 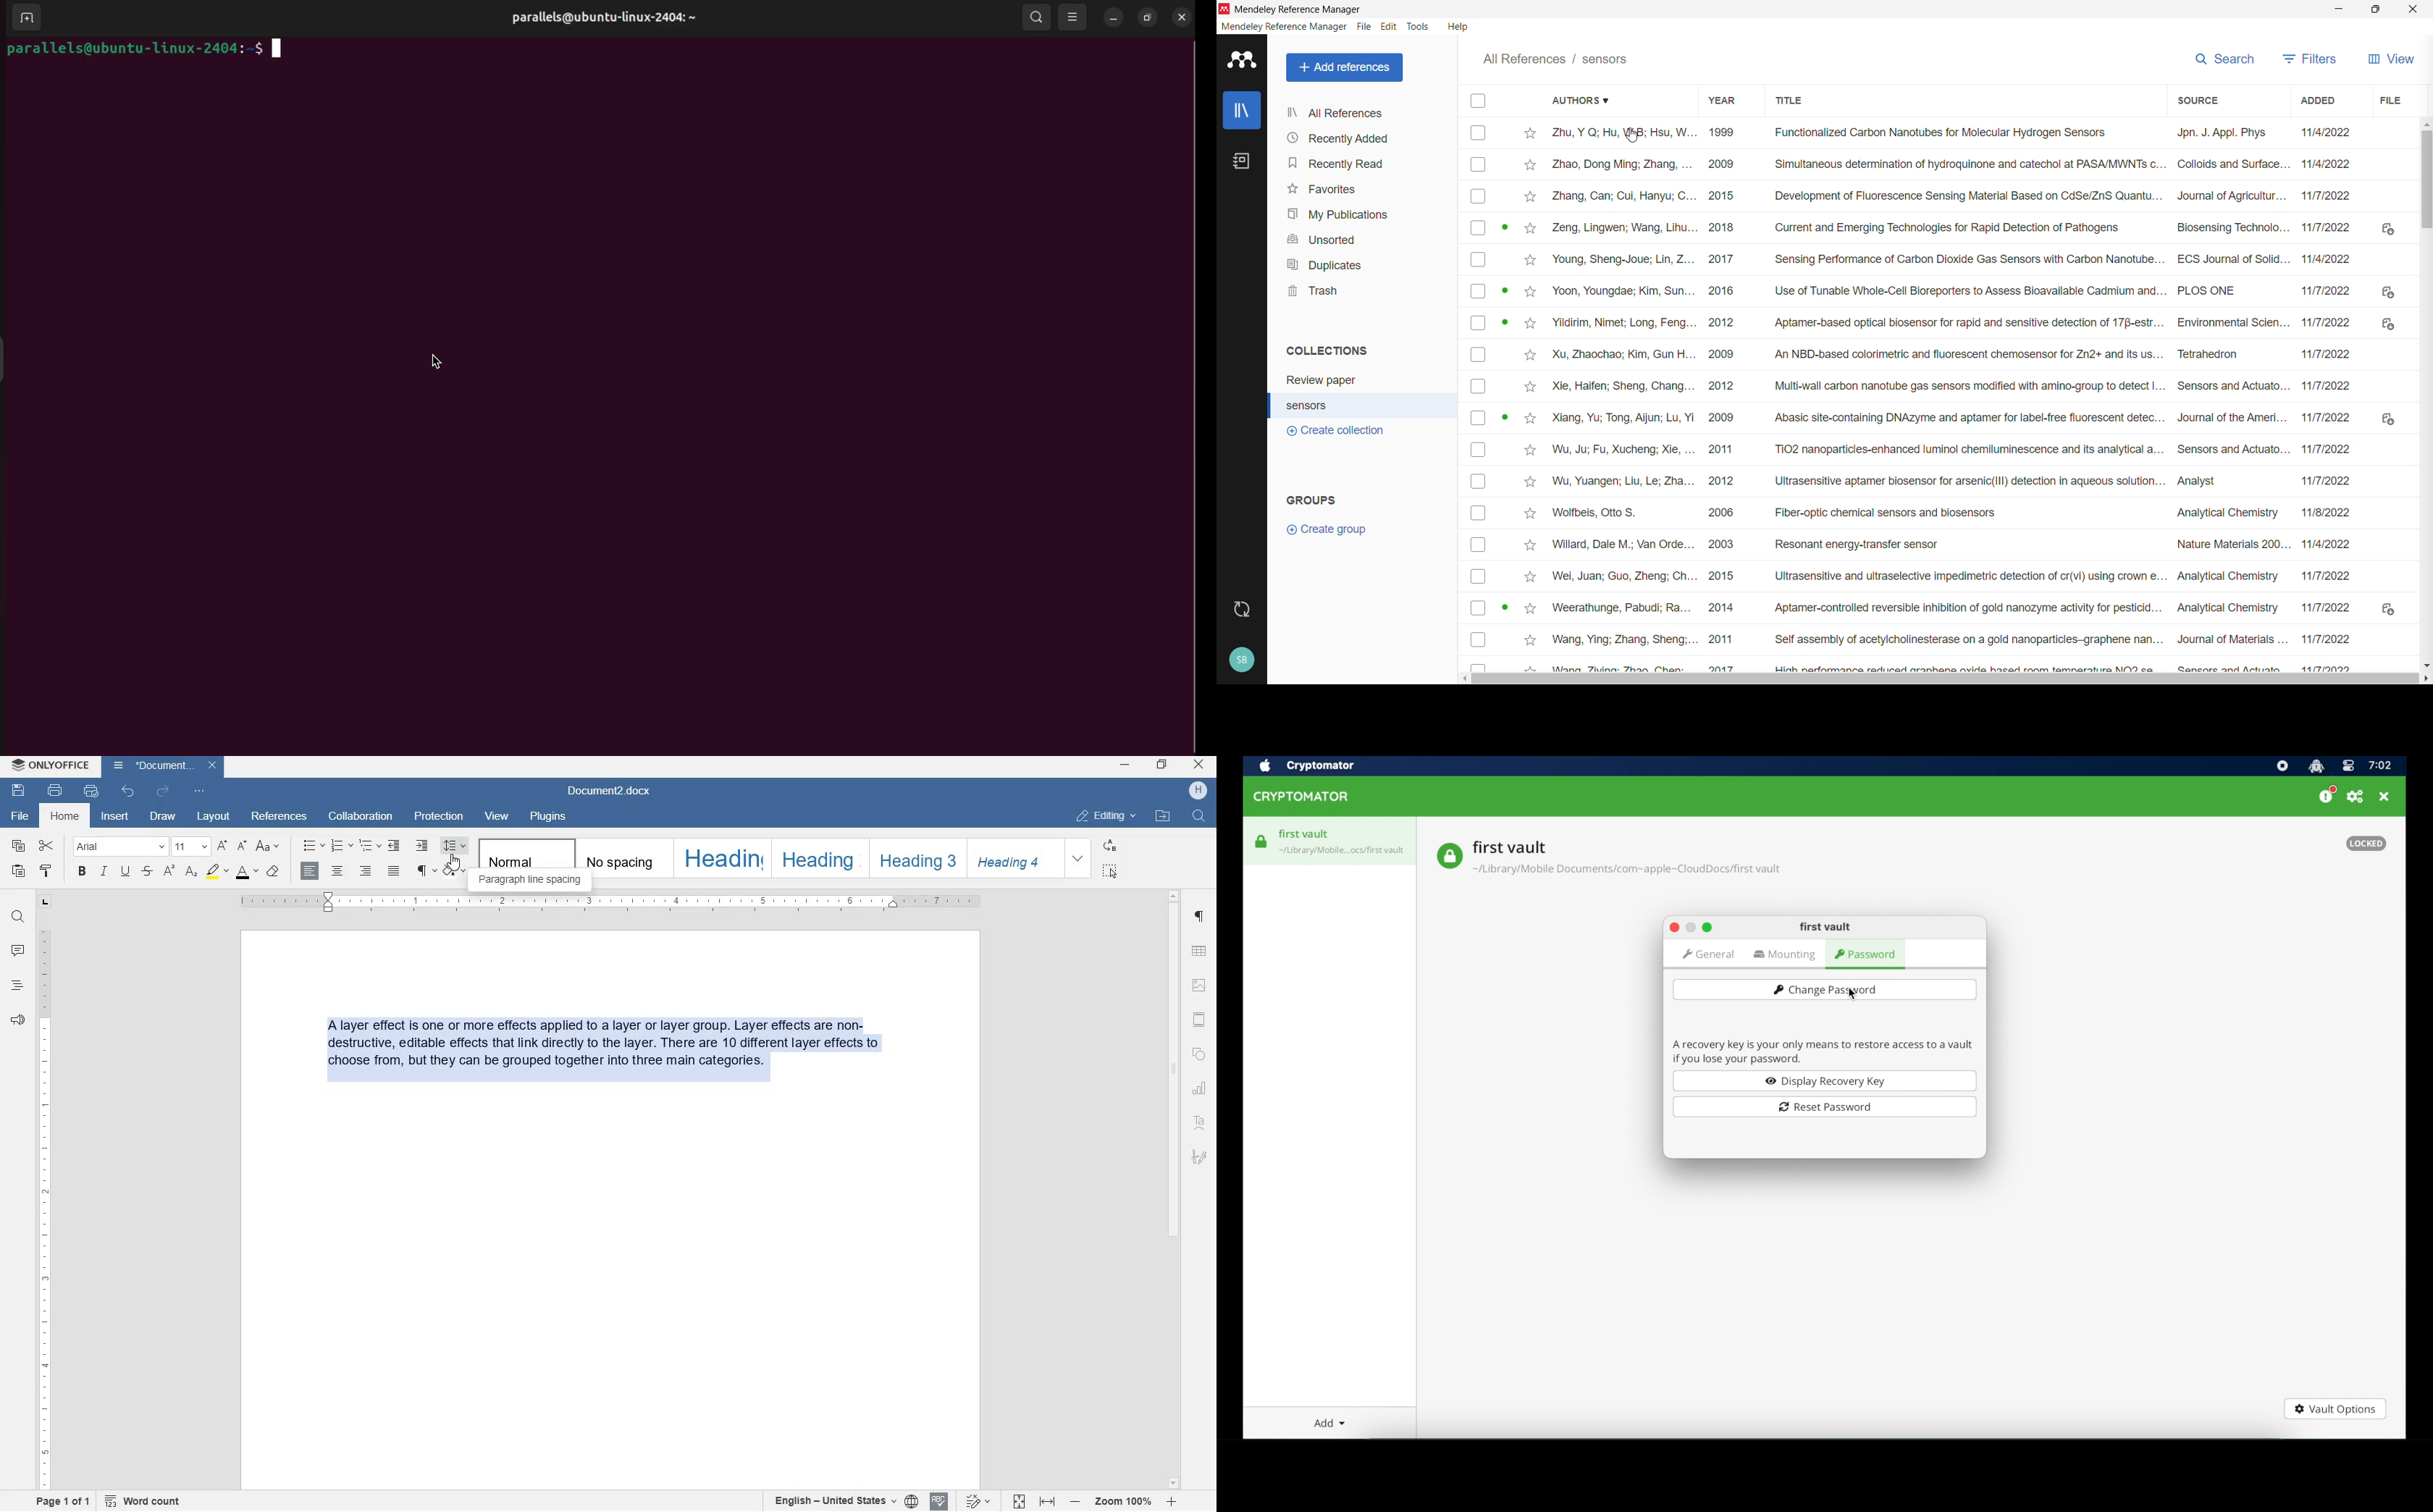 I want to click on Favourites , so click(x=1365, y=189).